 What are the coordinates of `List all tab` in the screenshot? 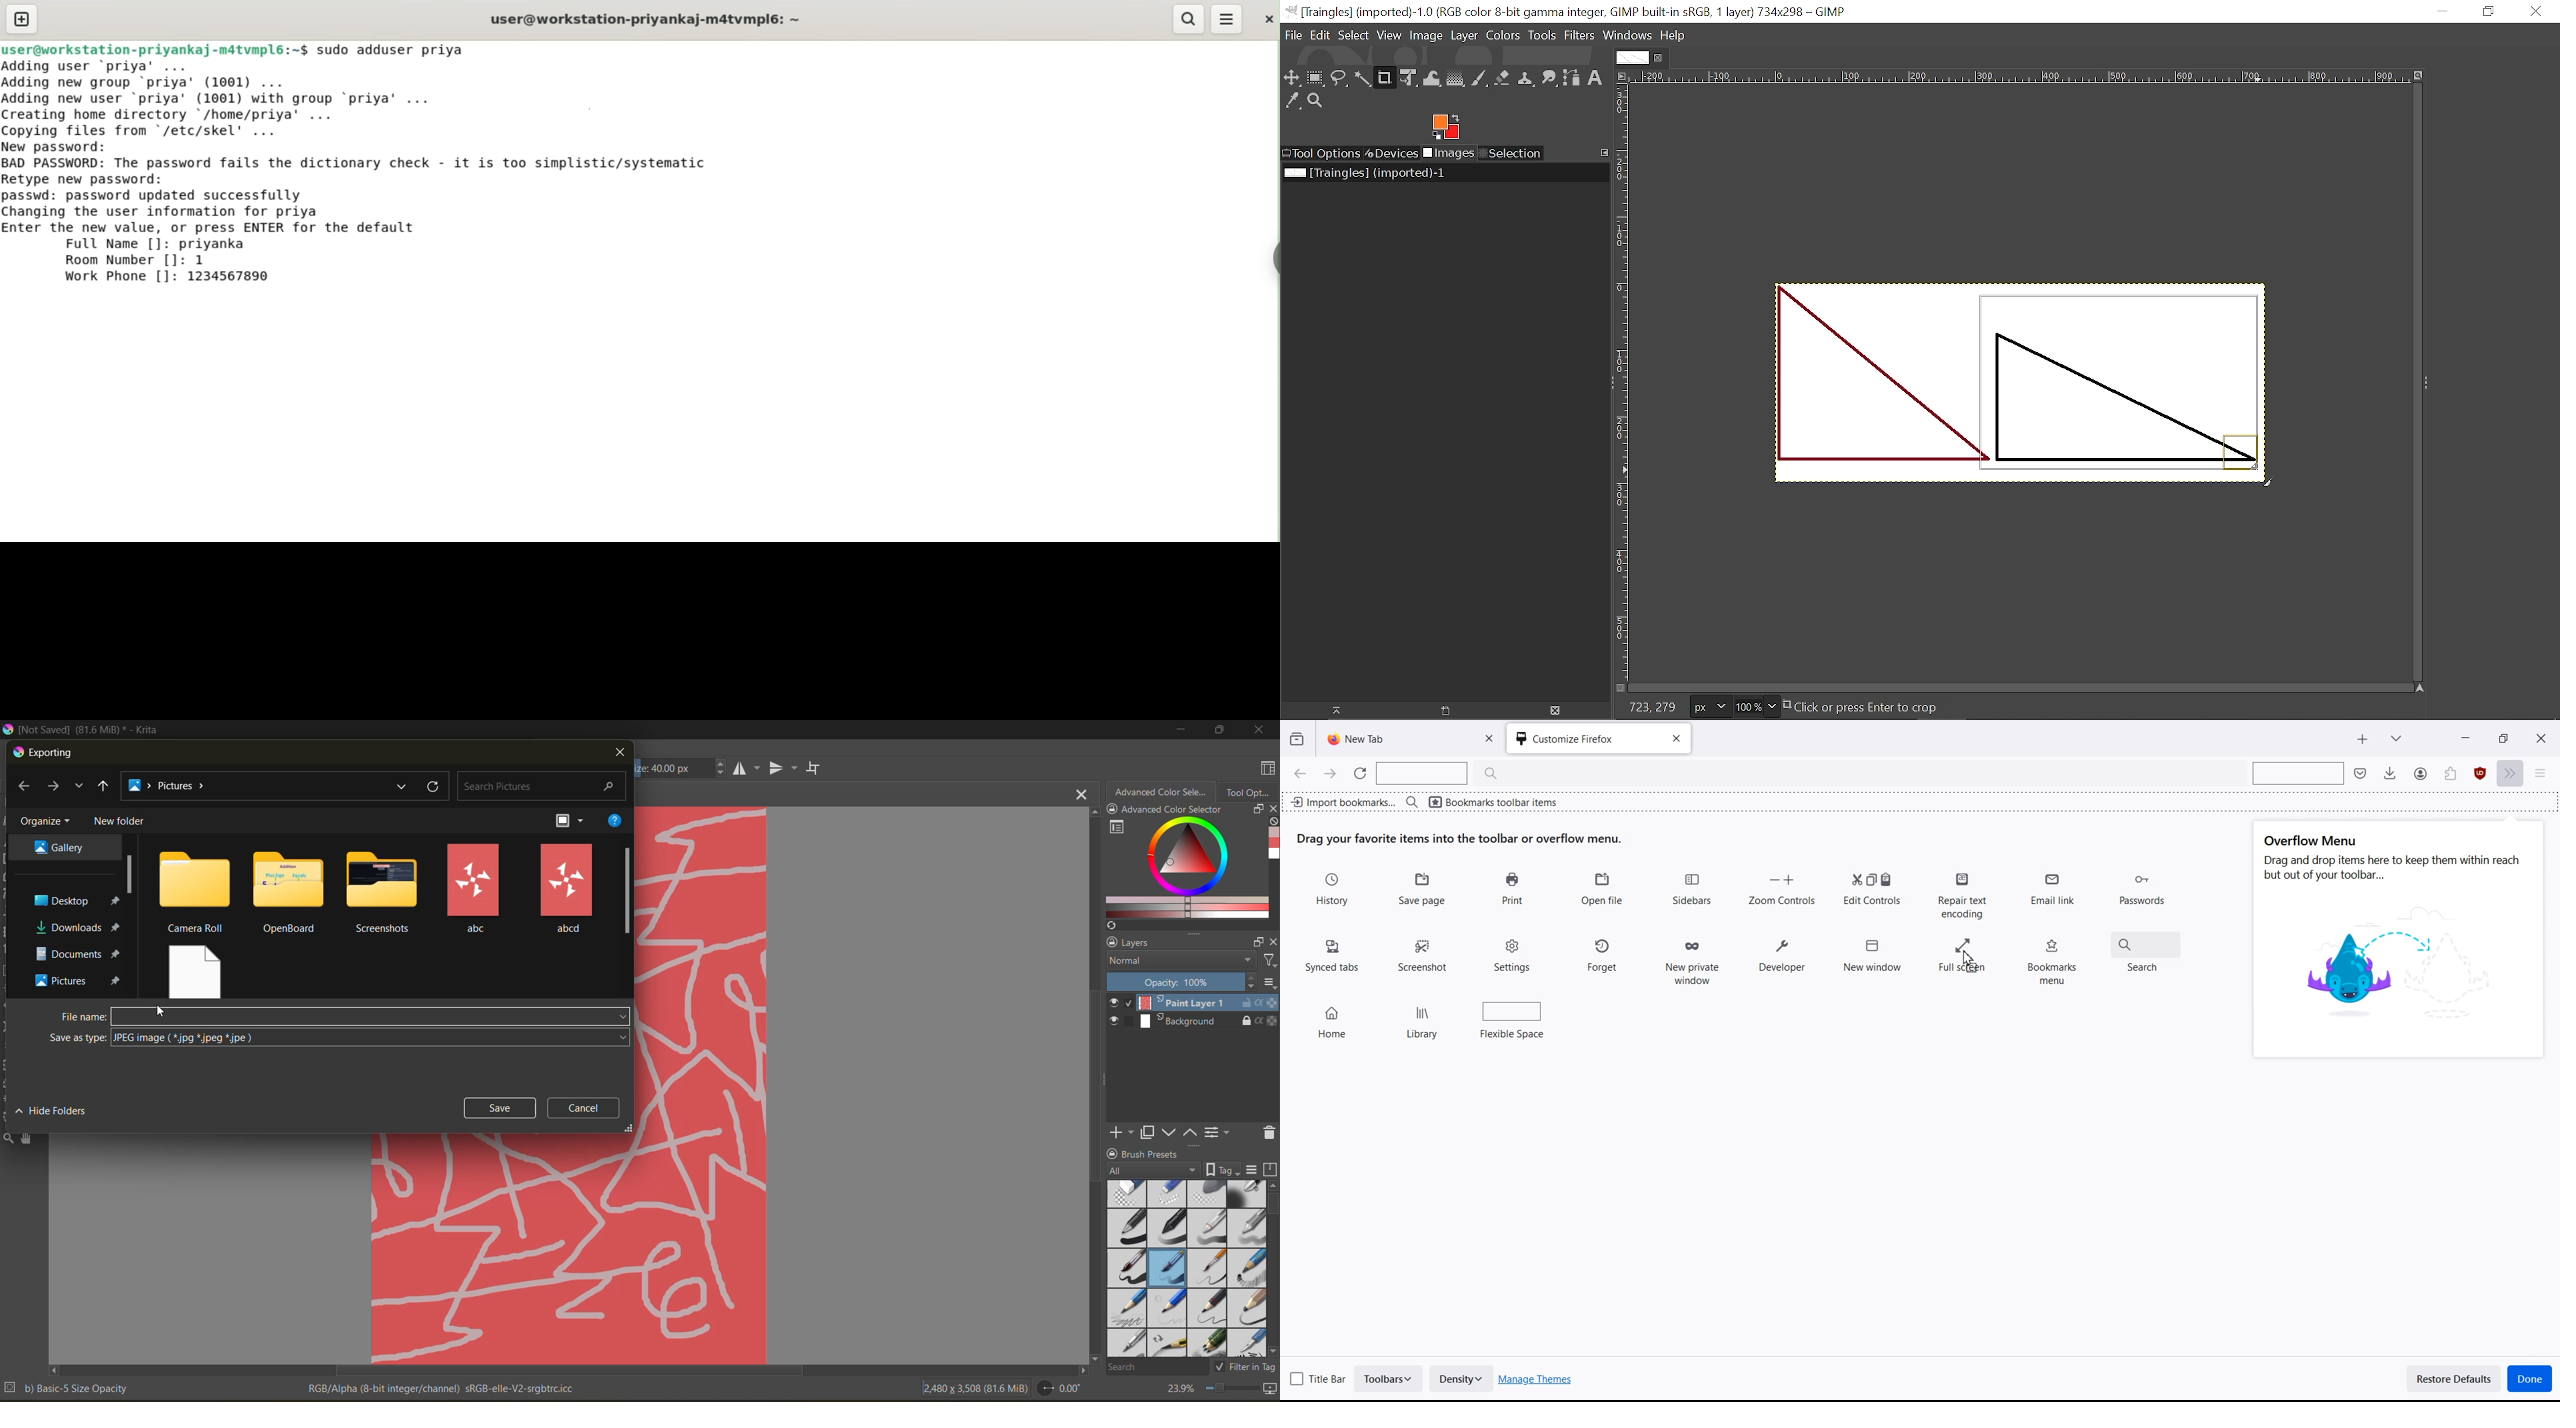 It's located at (2396, 737).